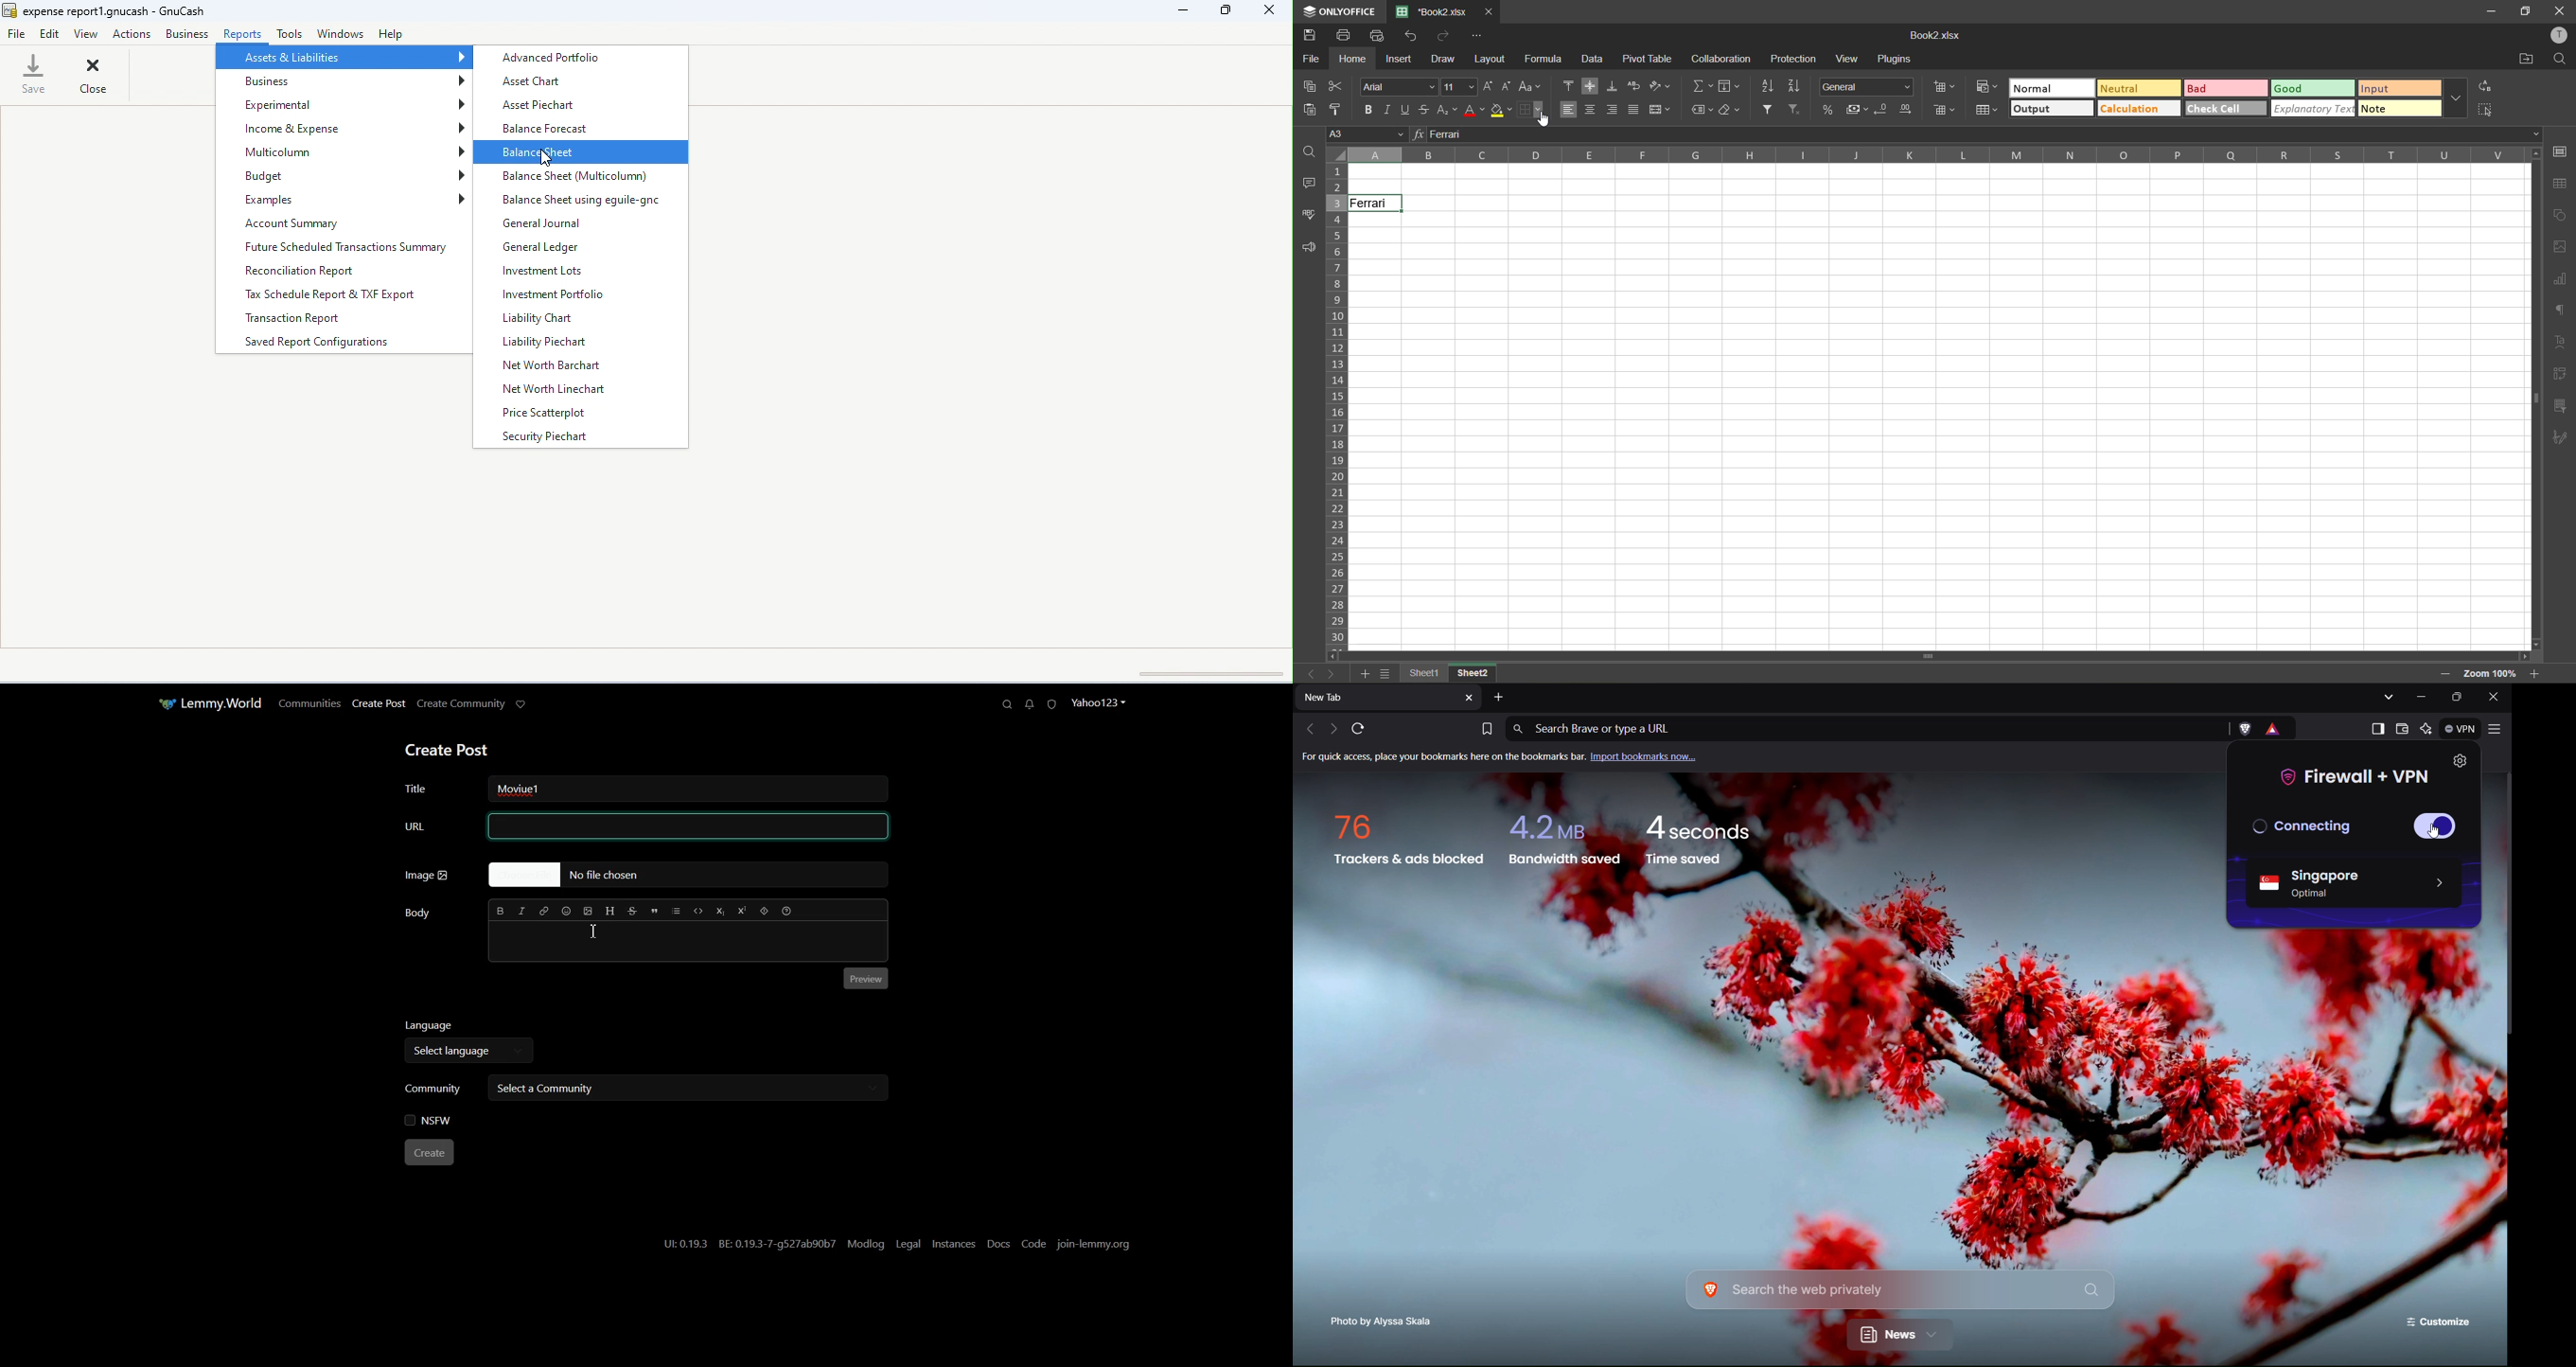 The image size is (2576, 1372). I want to click on Trackers and ads blocked, so click(1410, 842).